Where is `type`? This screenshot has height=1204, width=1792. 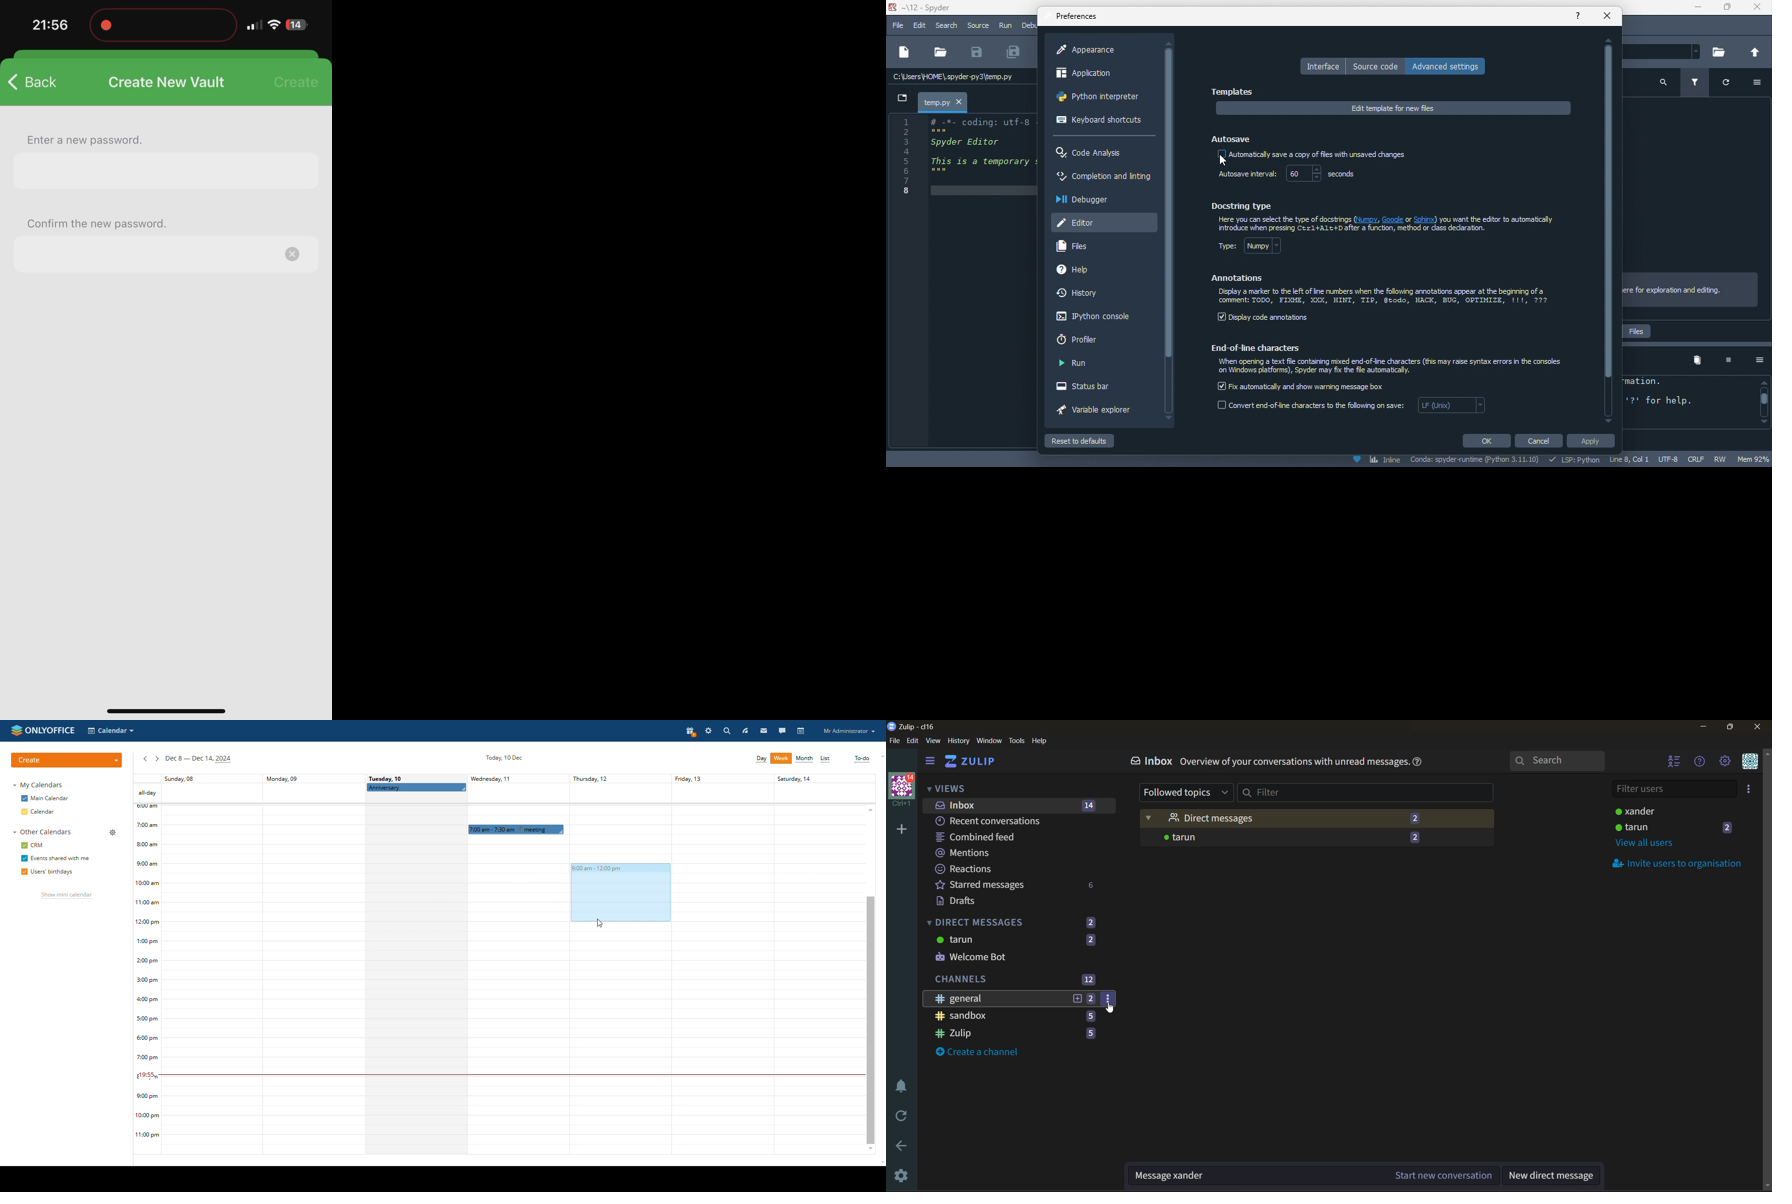
type is located at coordinates (1258, 249).